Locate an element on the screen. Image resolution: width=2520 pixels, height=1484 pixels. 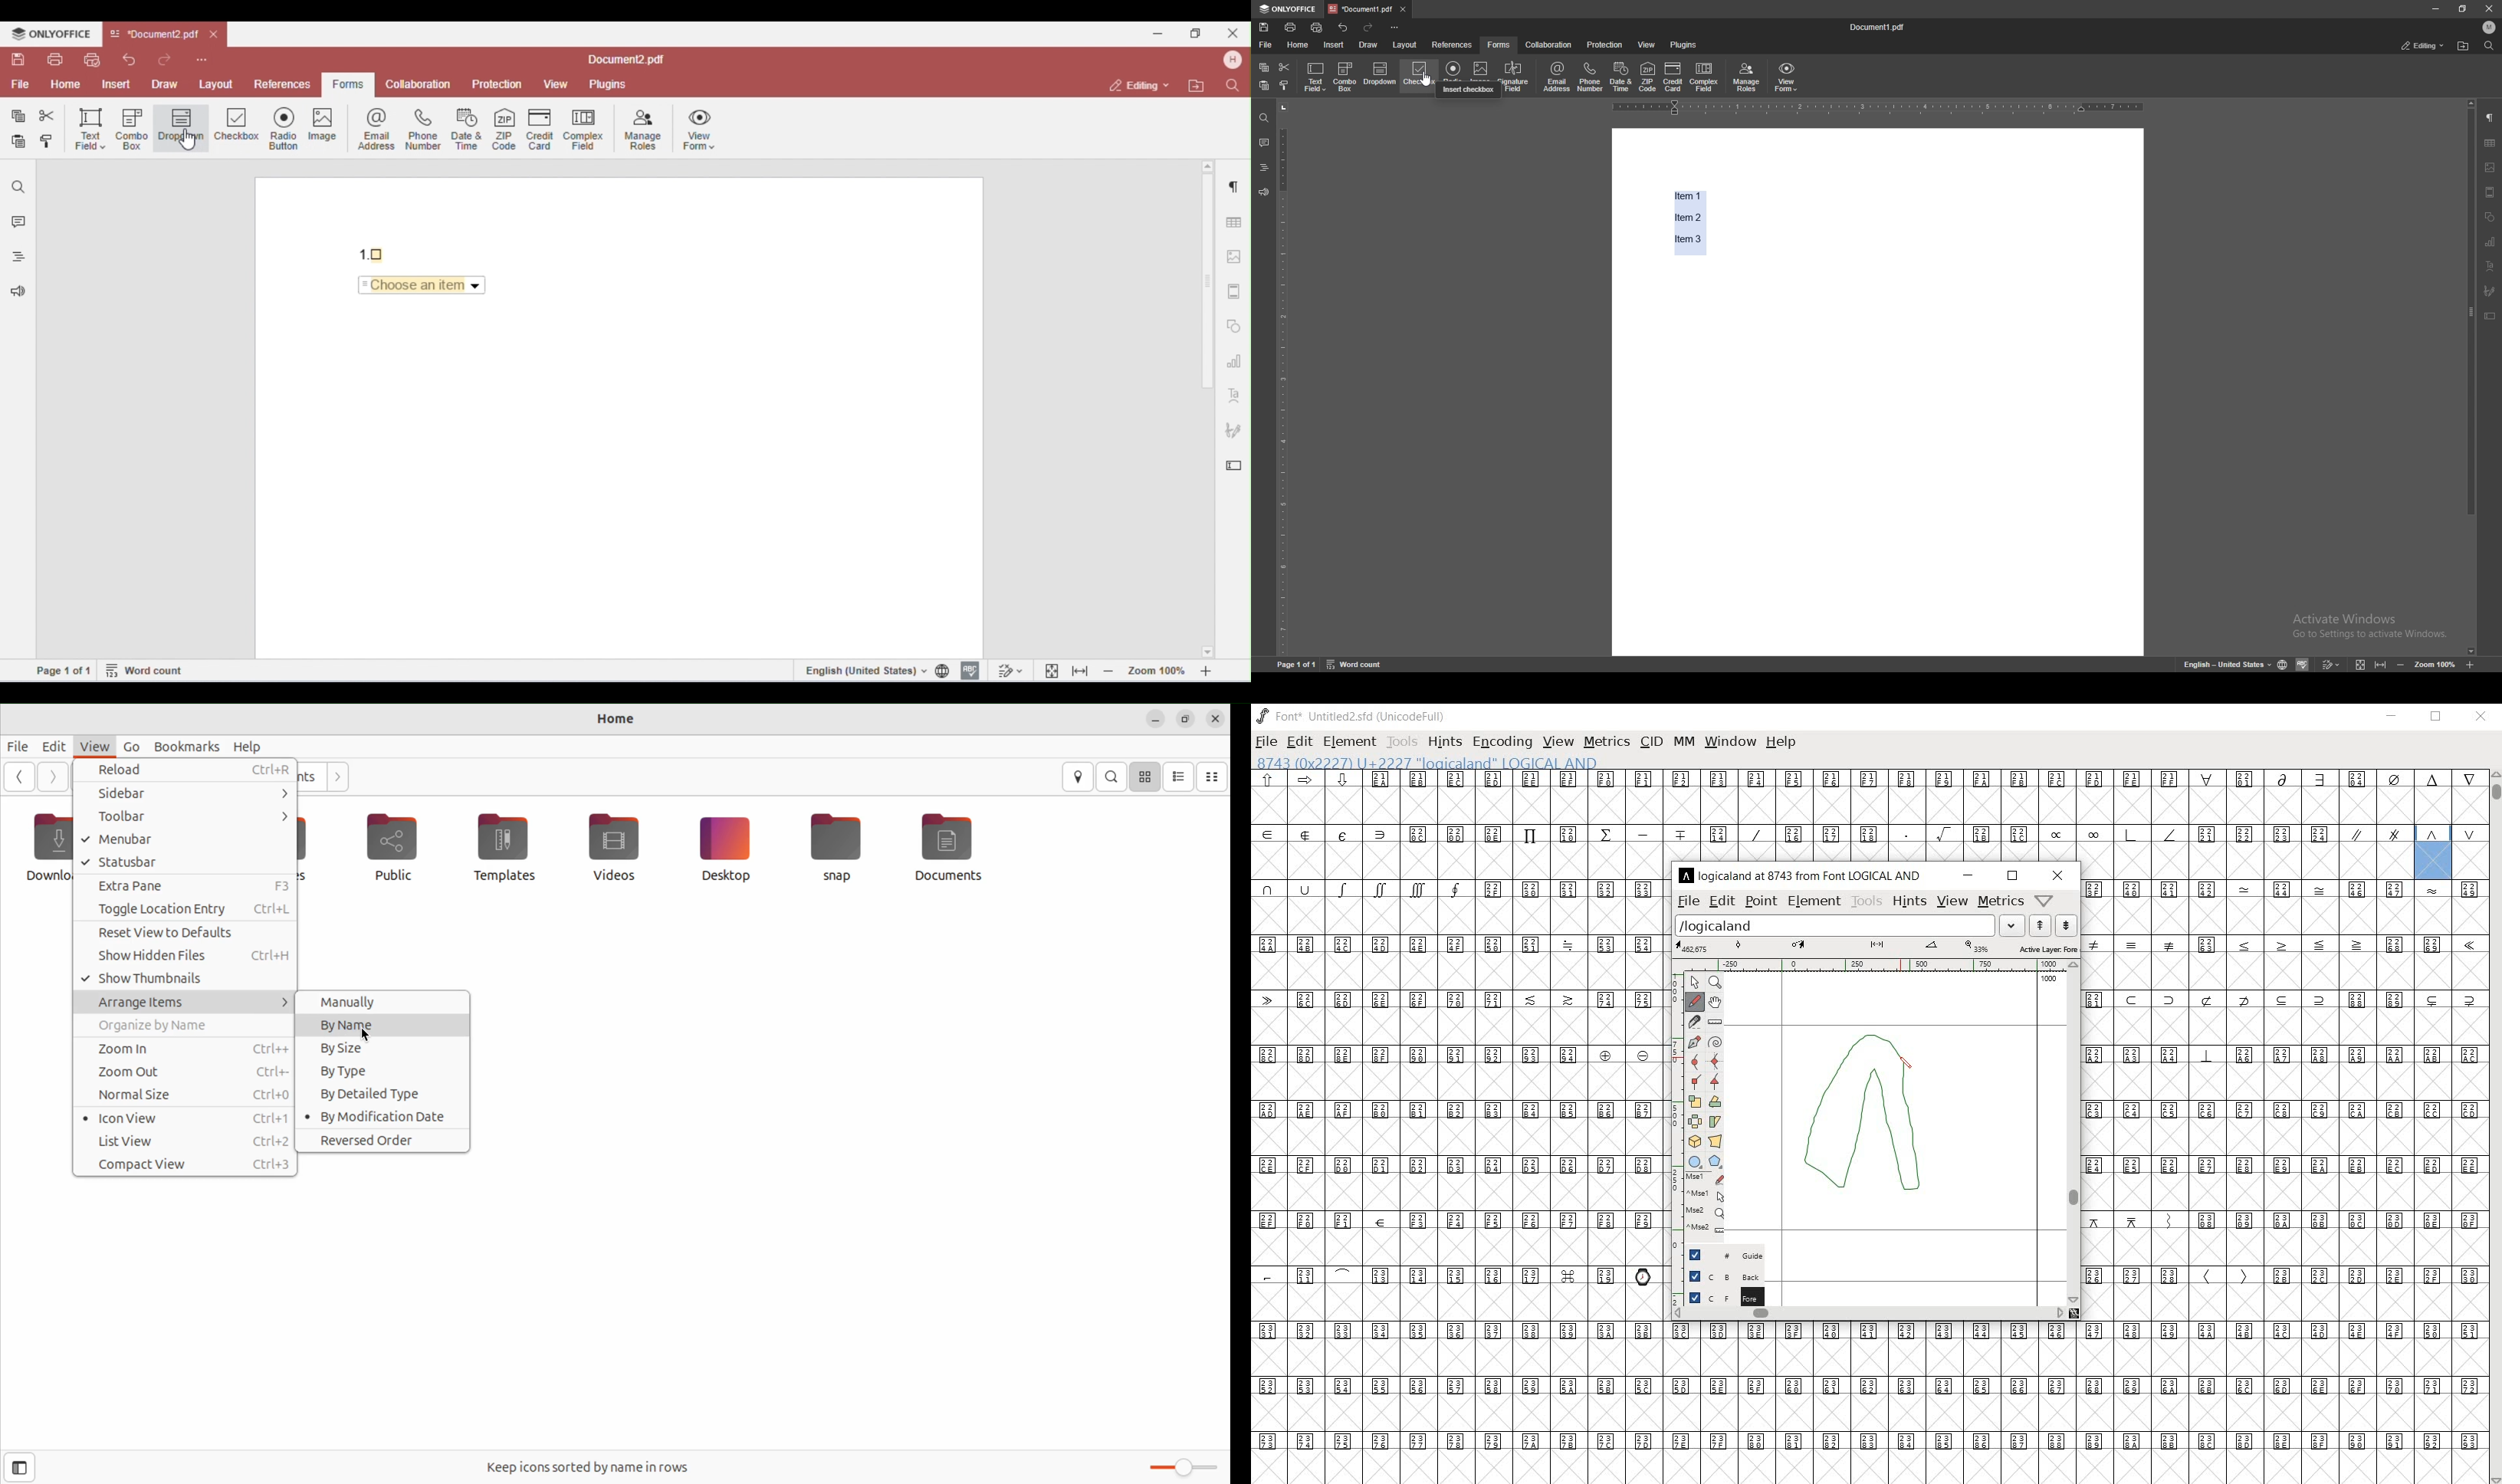
insert is located at coordinates (1334, 45).